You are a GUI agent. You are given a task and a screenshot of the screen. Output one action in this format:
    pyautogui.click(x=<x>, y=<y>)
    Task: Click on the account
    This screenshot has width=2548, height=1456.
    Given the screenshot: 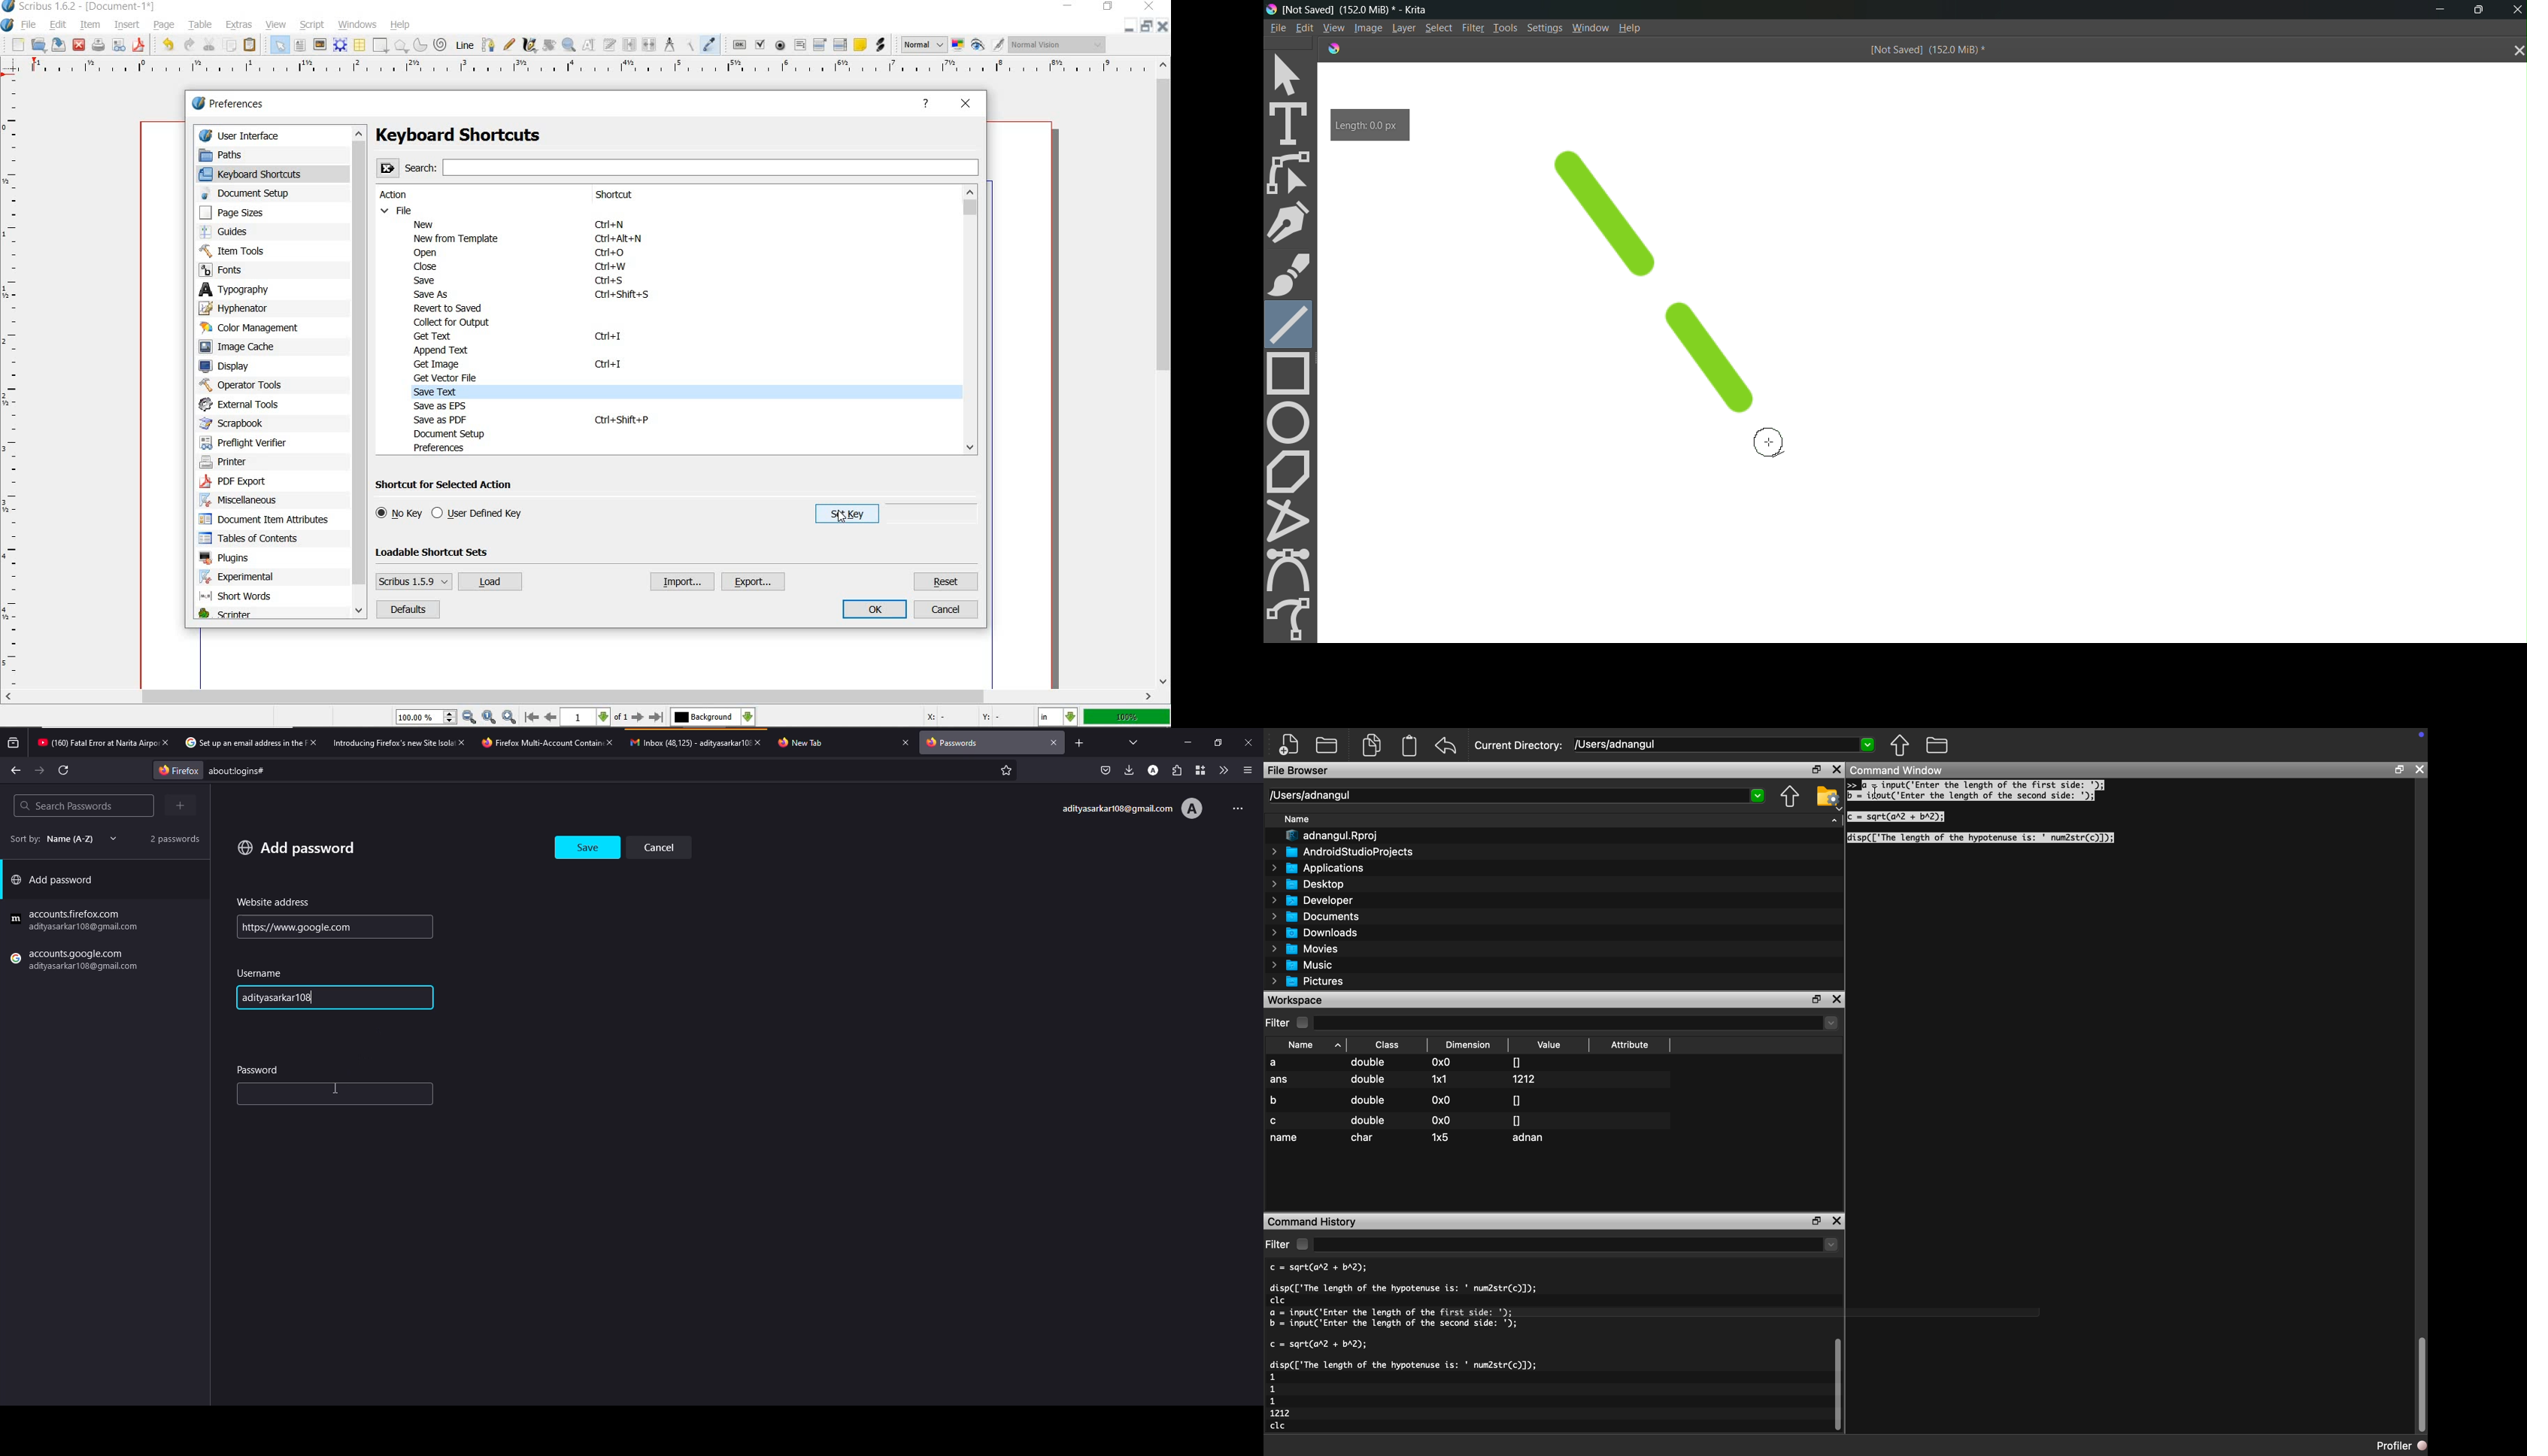 What is the action you would take?
    pyautogui.click(x=1155, y=769)
    